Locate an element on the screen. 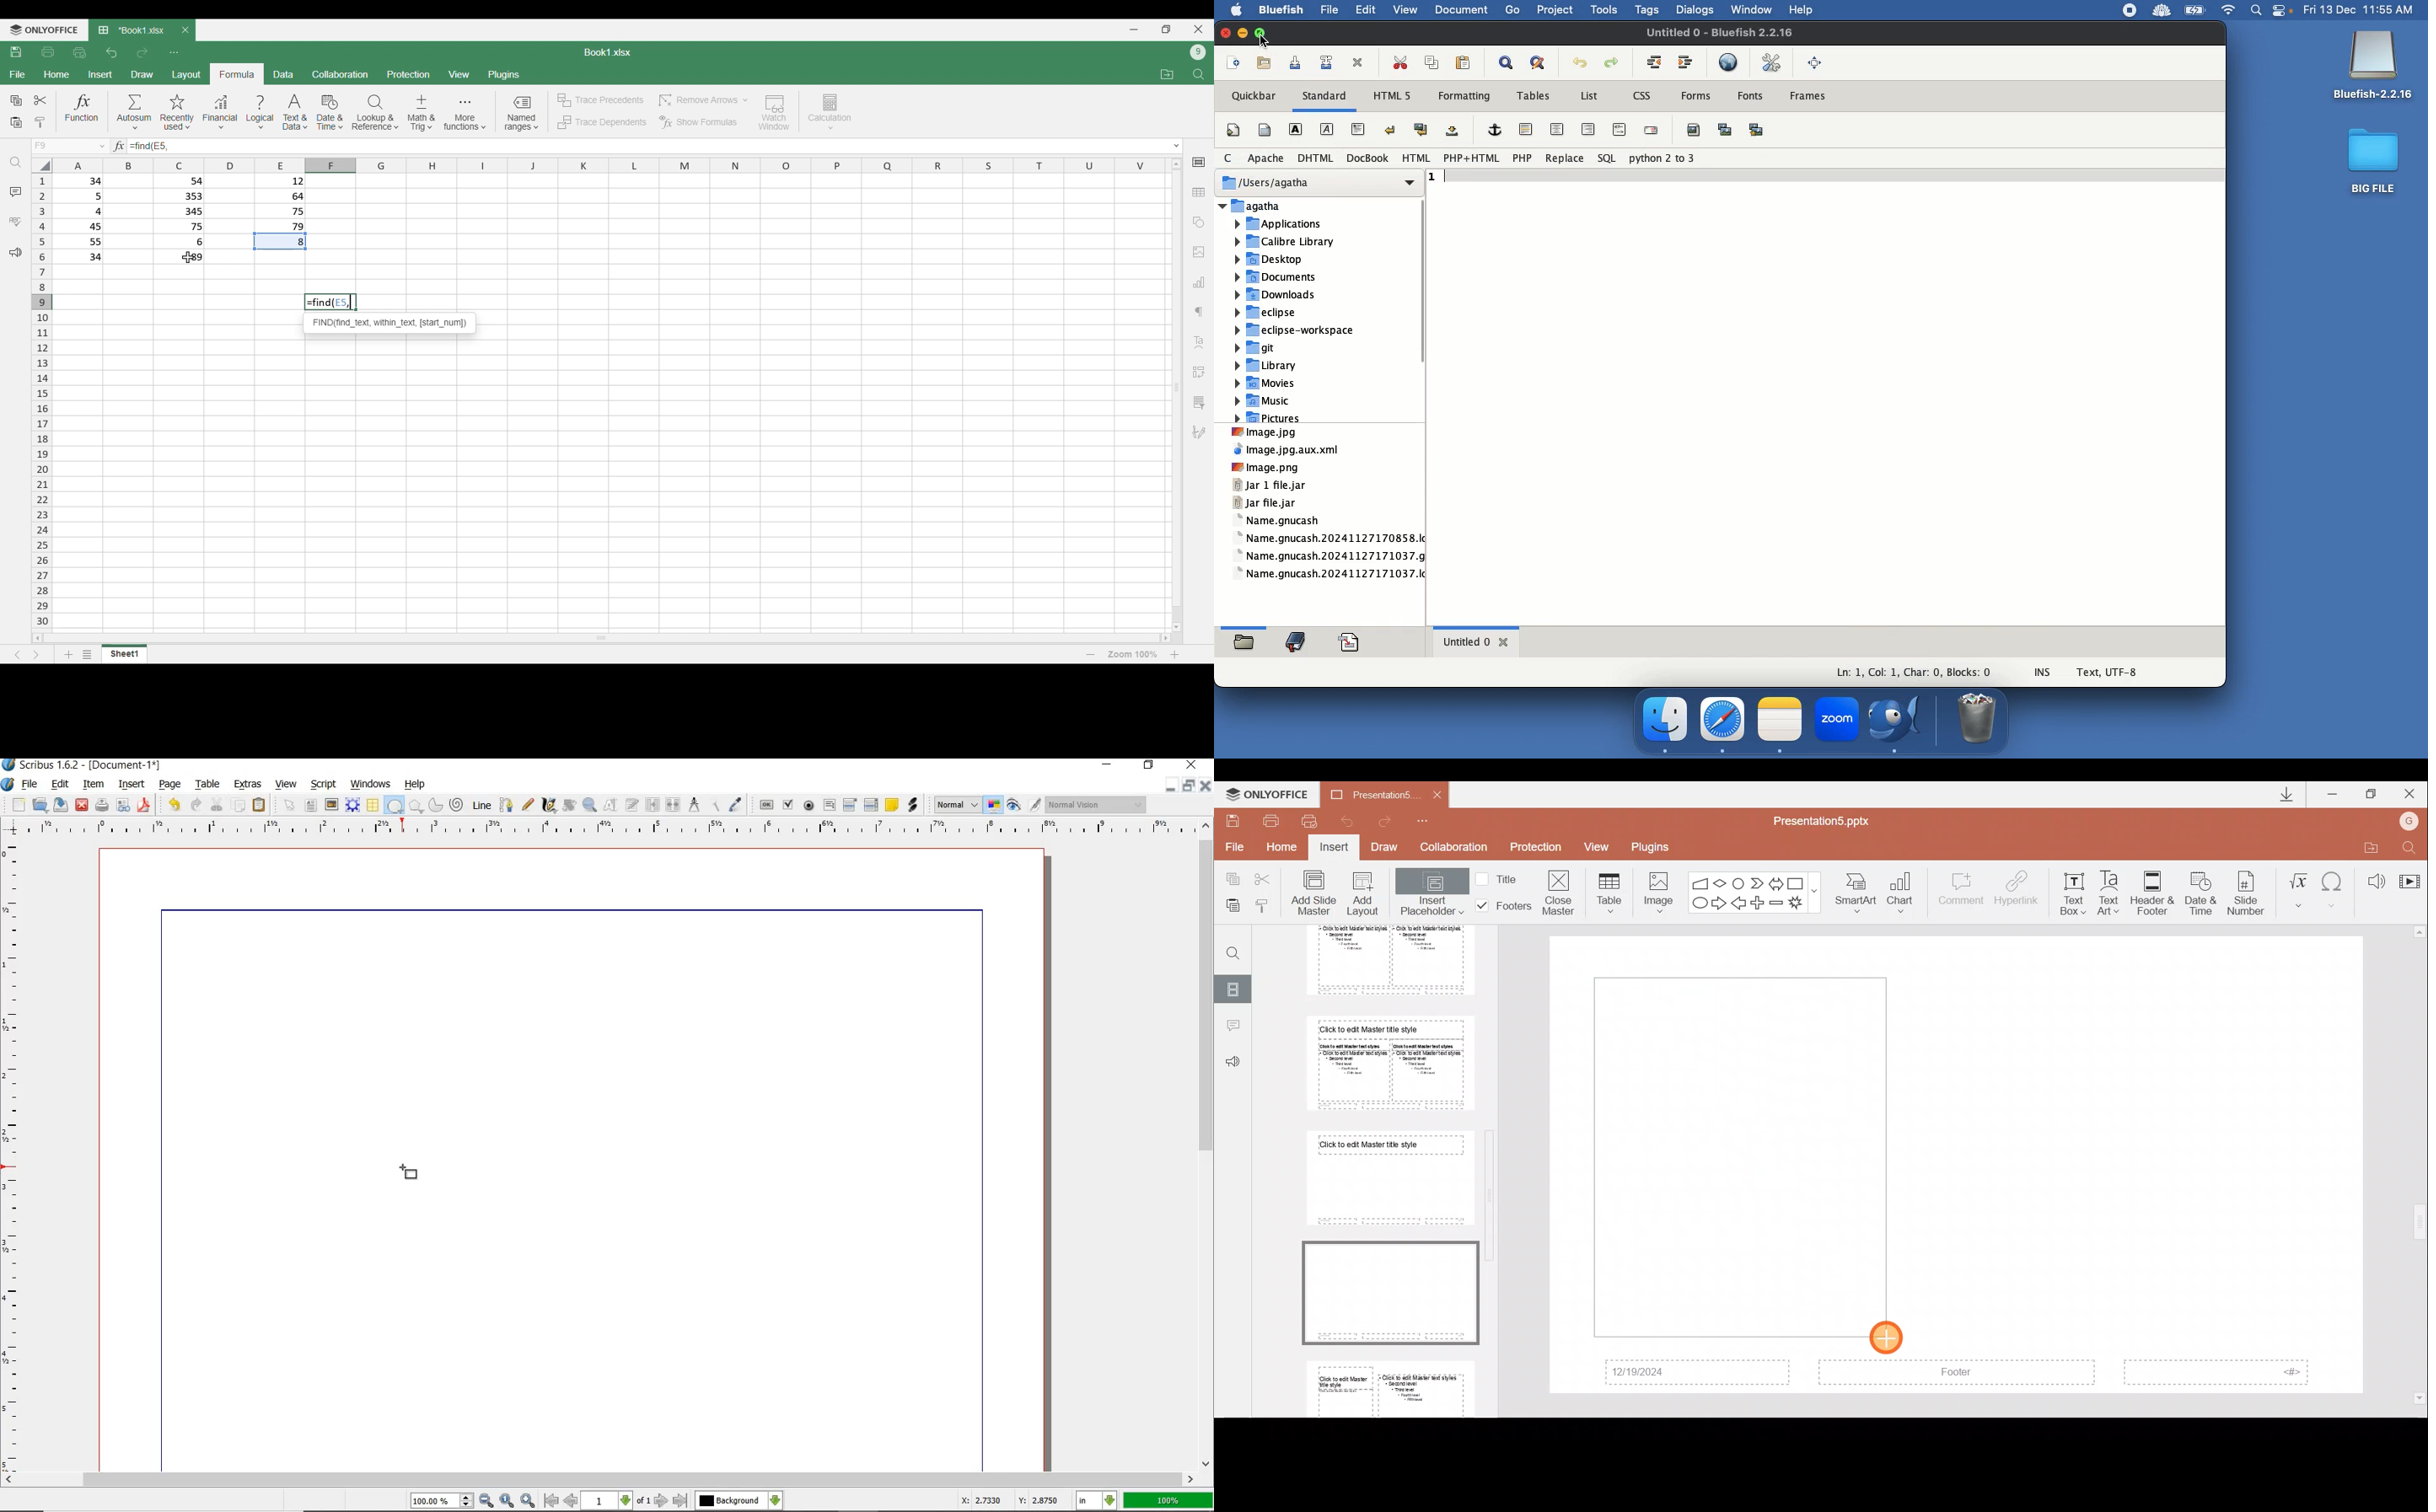 The width and height of the screenshot is (2436, 1512). Feedback and support is located at coordinates (15, 253).